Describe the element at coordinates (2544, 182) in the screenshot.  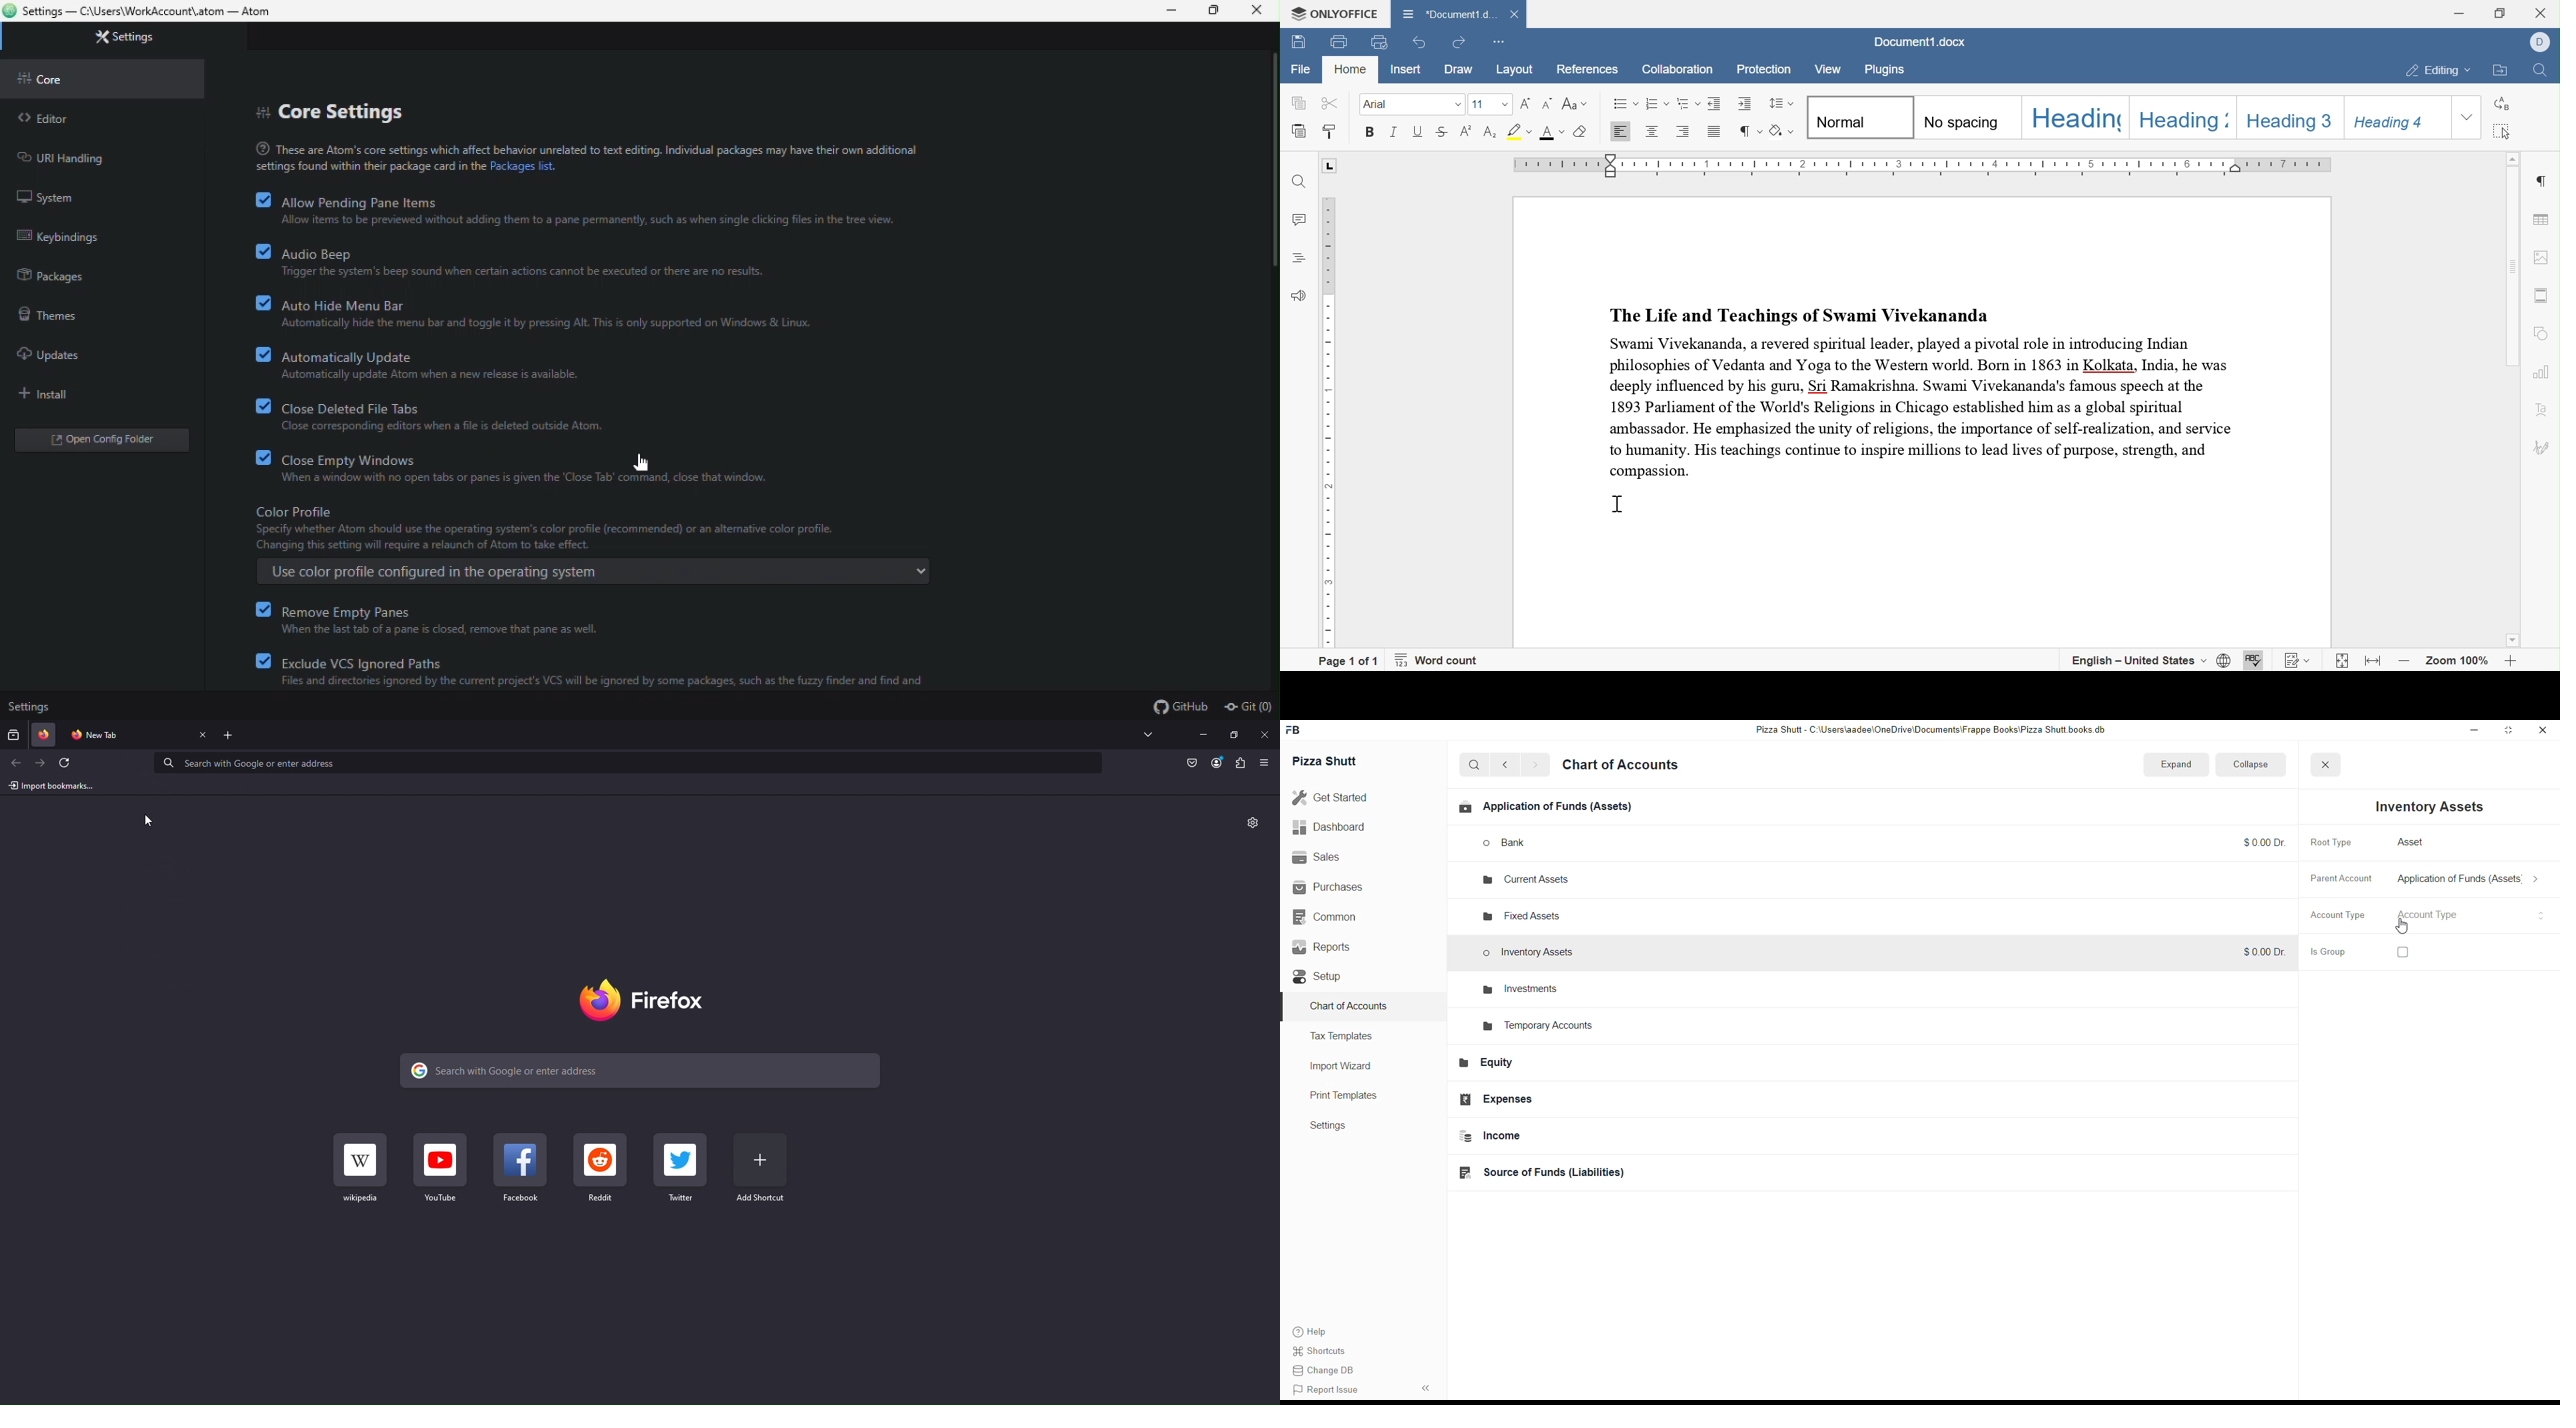
I see `paragraph settings` at that location.